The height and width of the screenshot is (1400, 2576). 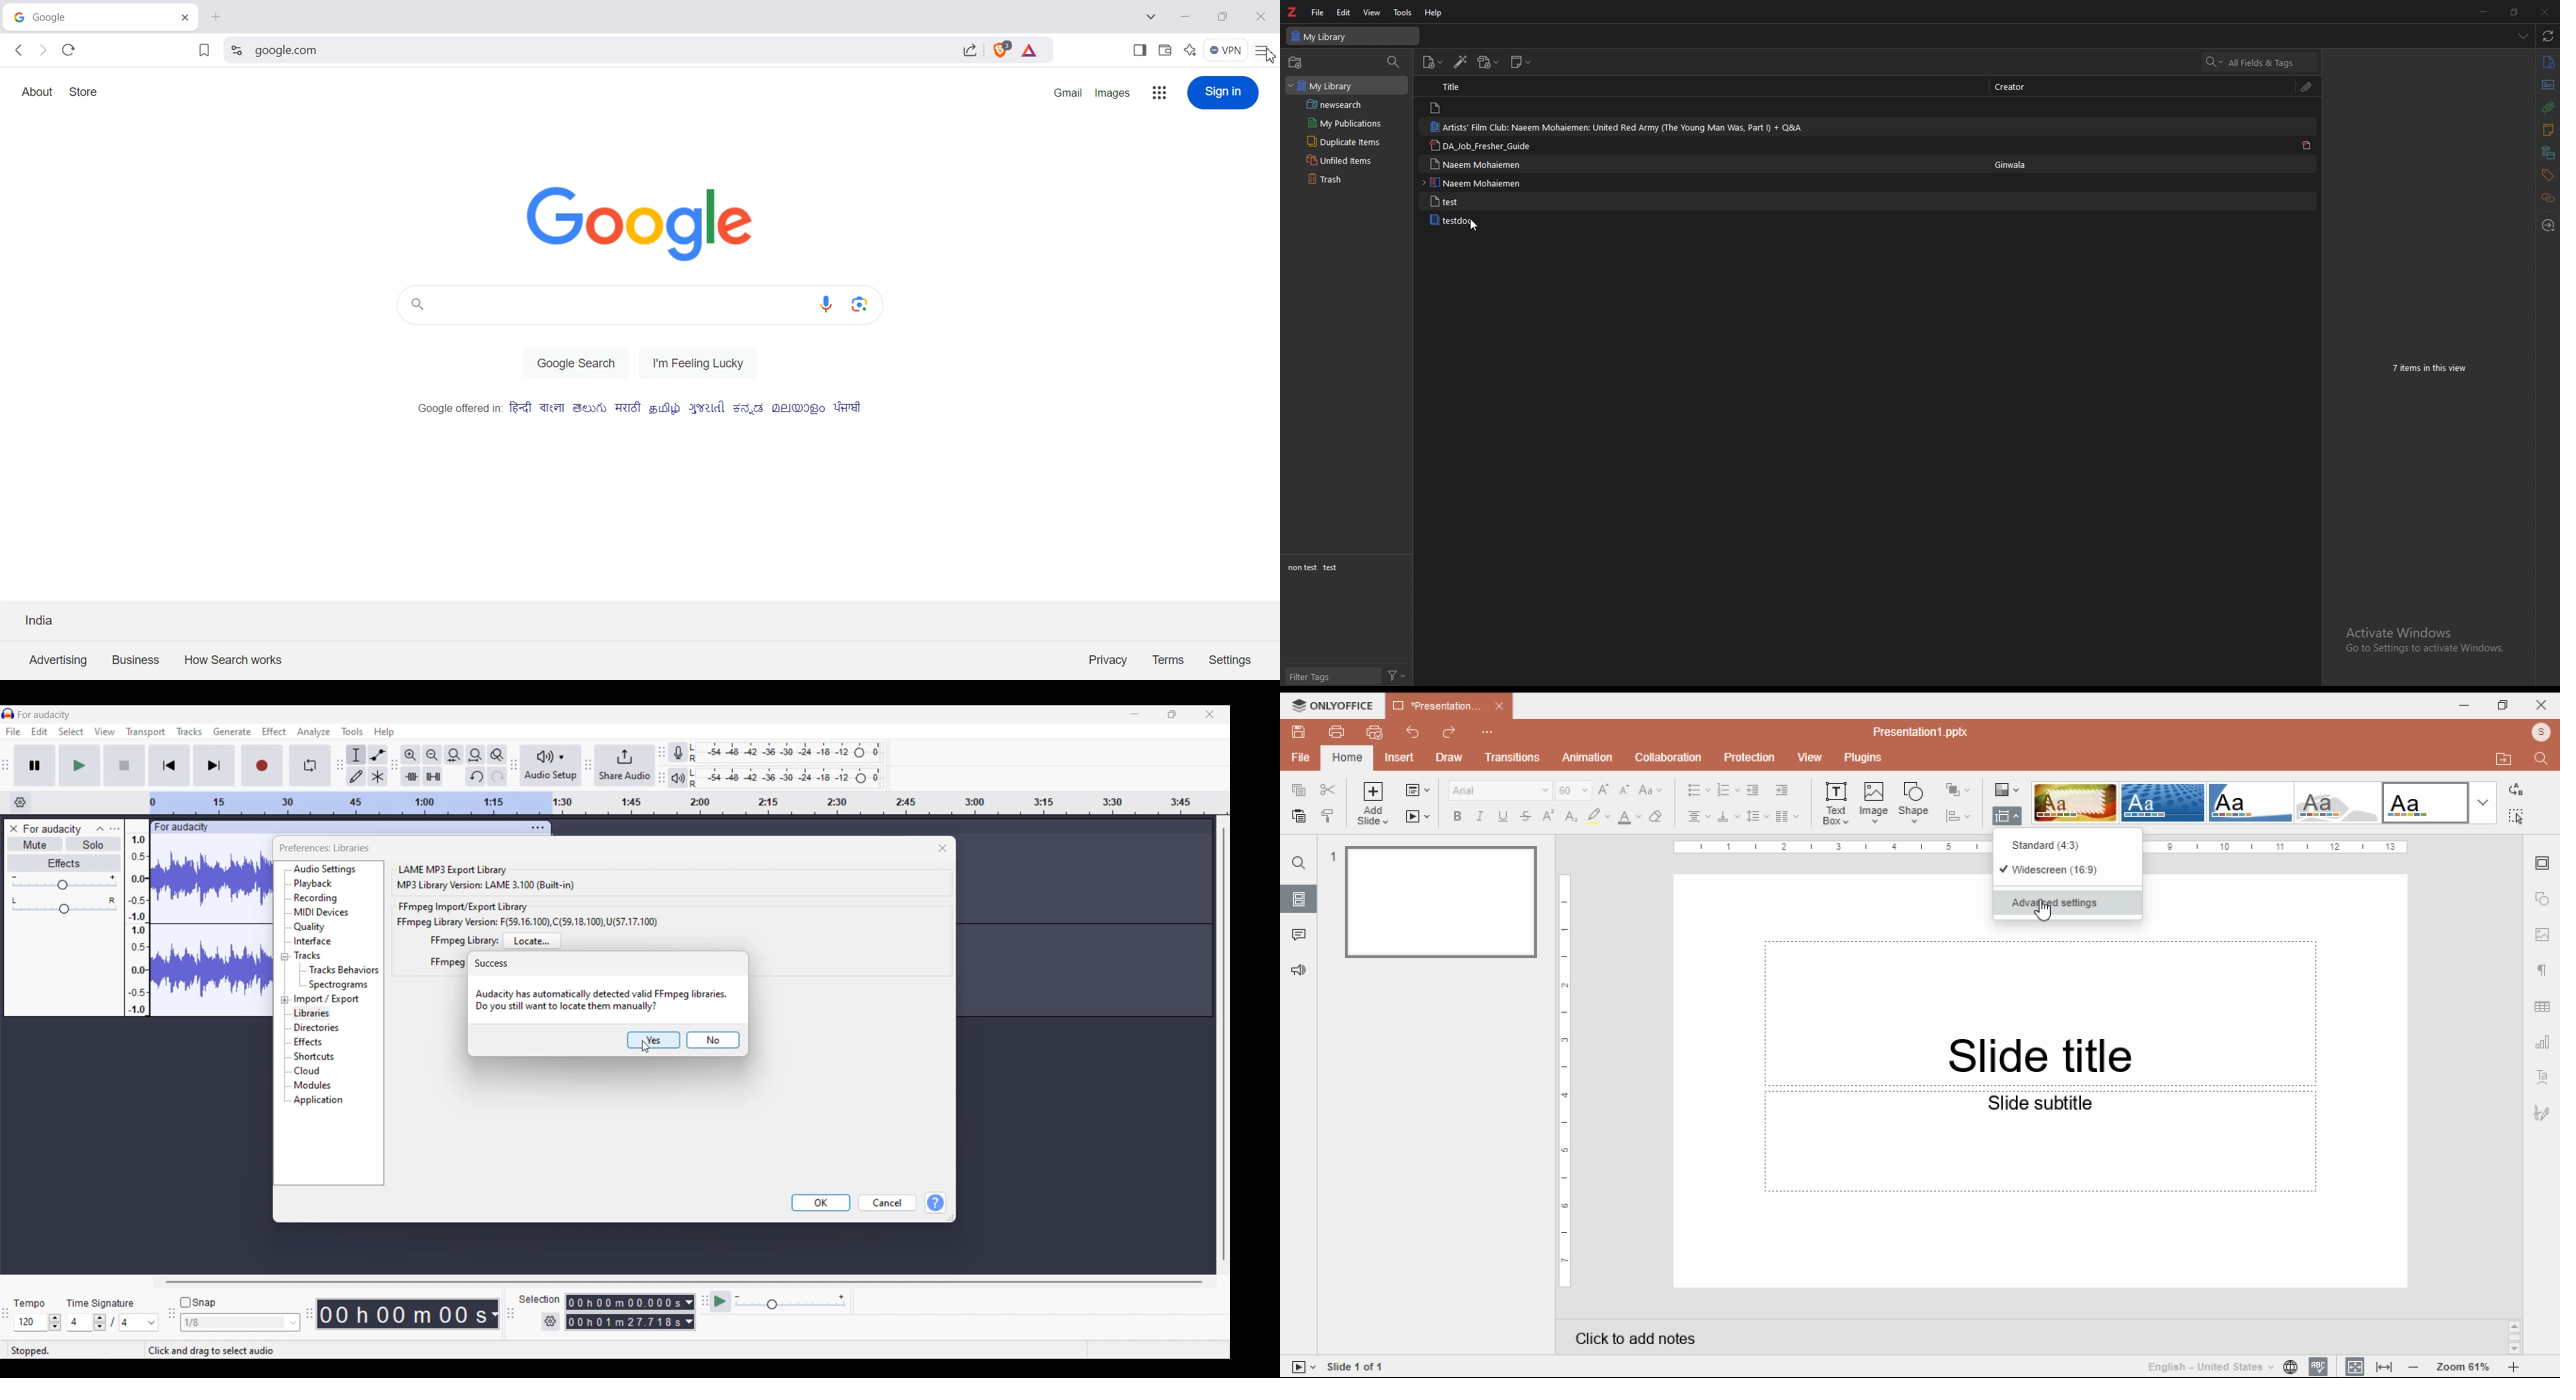 What do you see at coordinates (2465, 704) in the screenshot?
I see `minimize` at bounding box center [2465, 704].